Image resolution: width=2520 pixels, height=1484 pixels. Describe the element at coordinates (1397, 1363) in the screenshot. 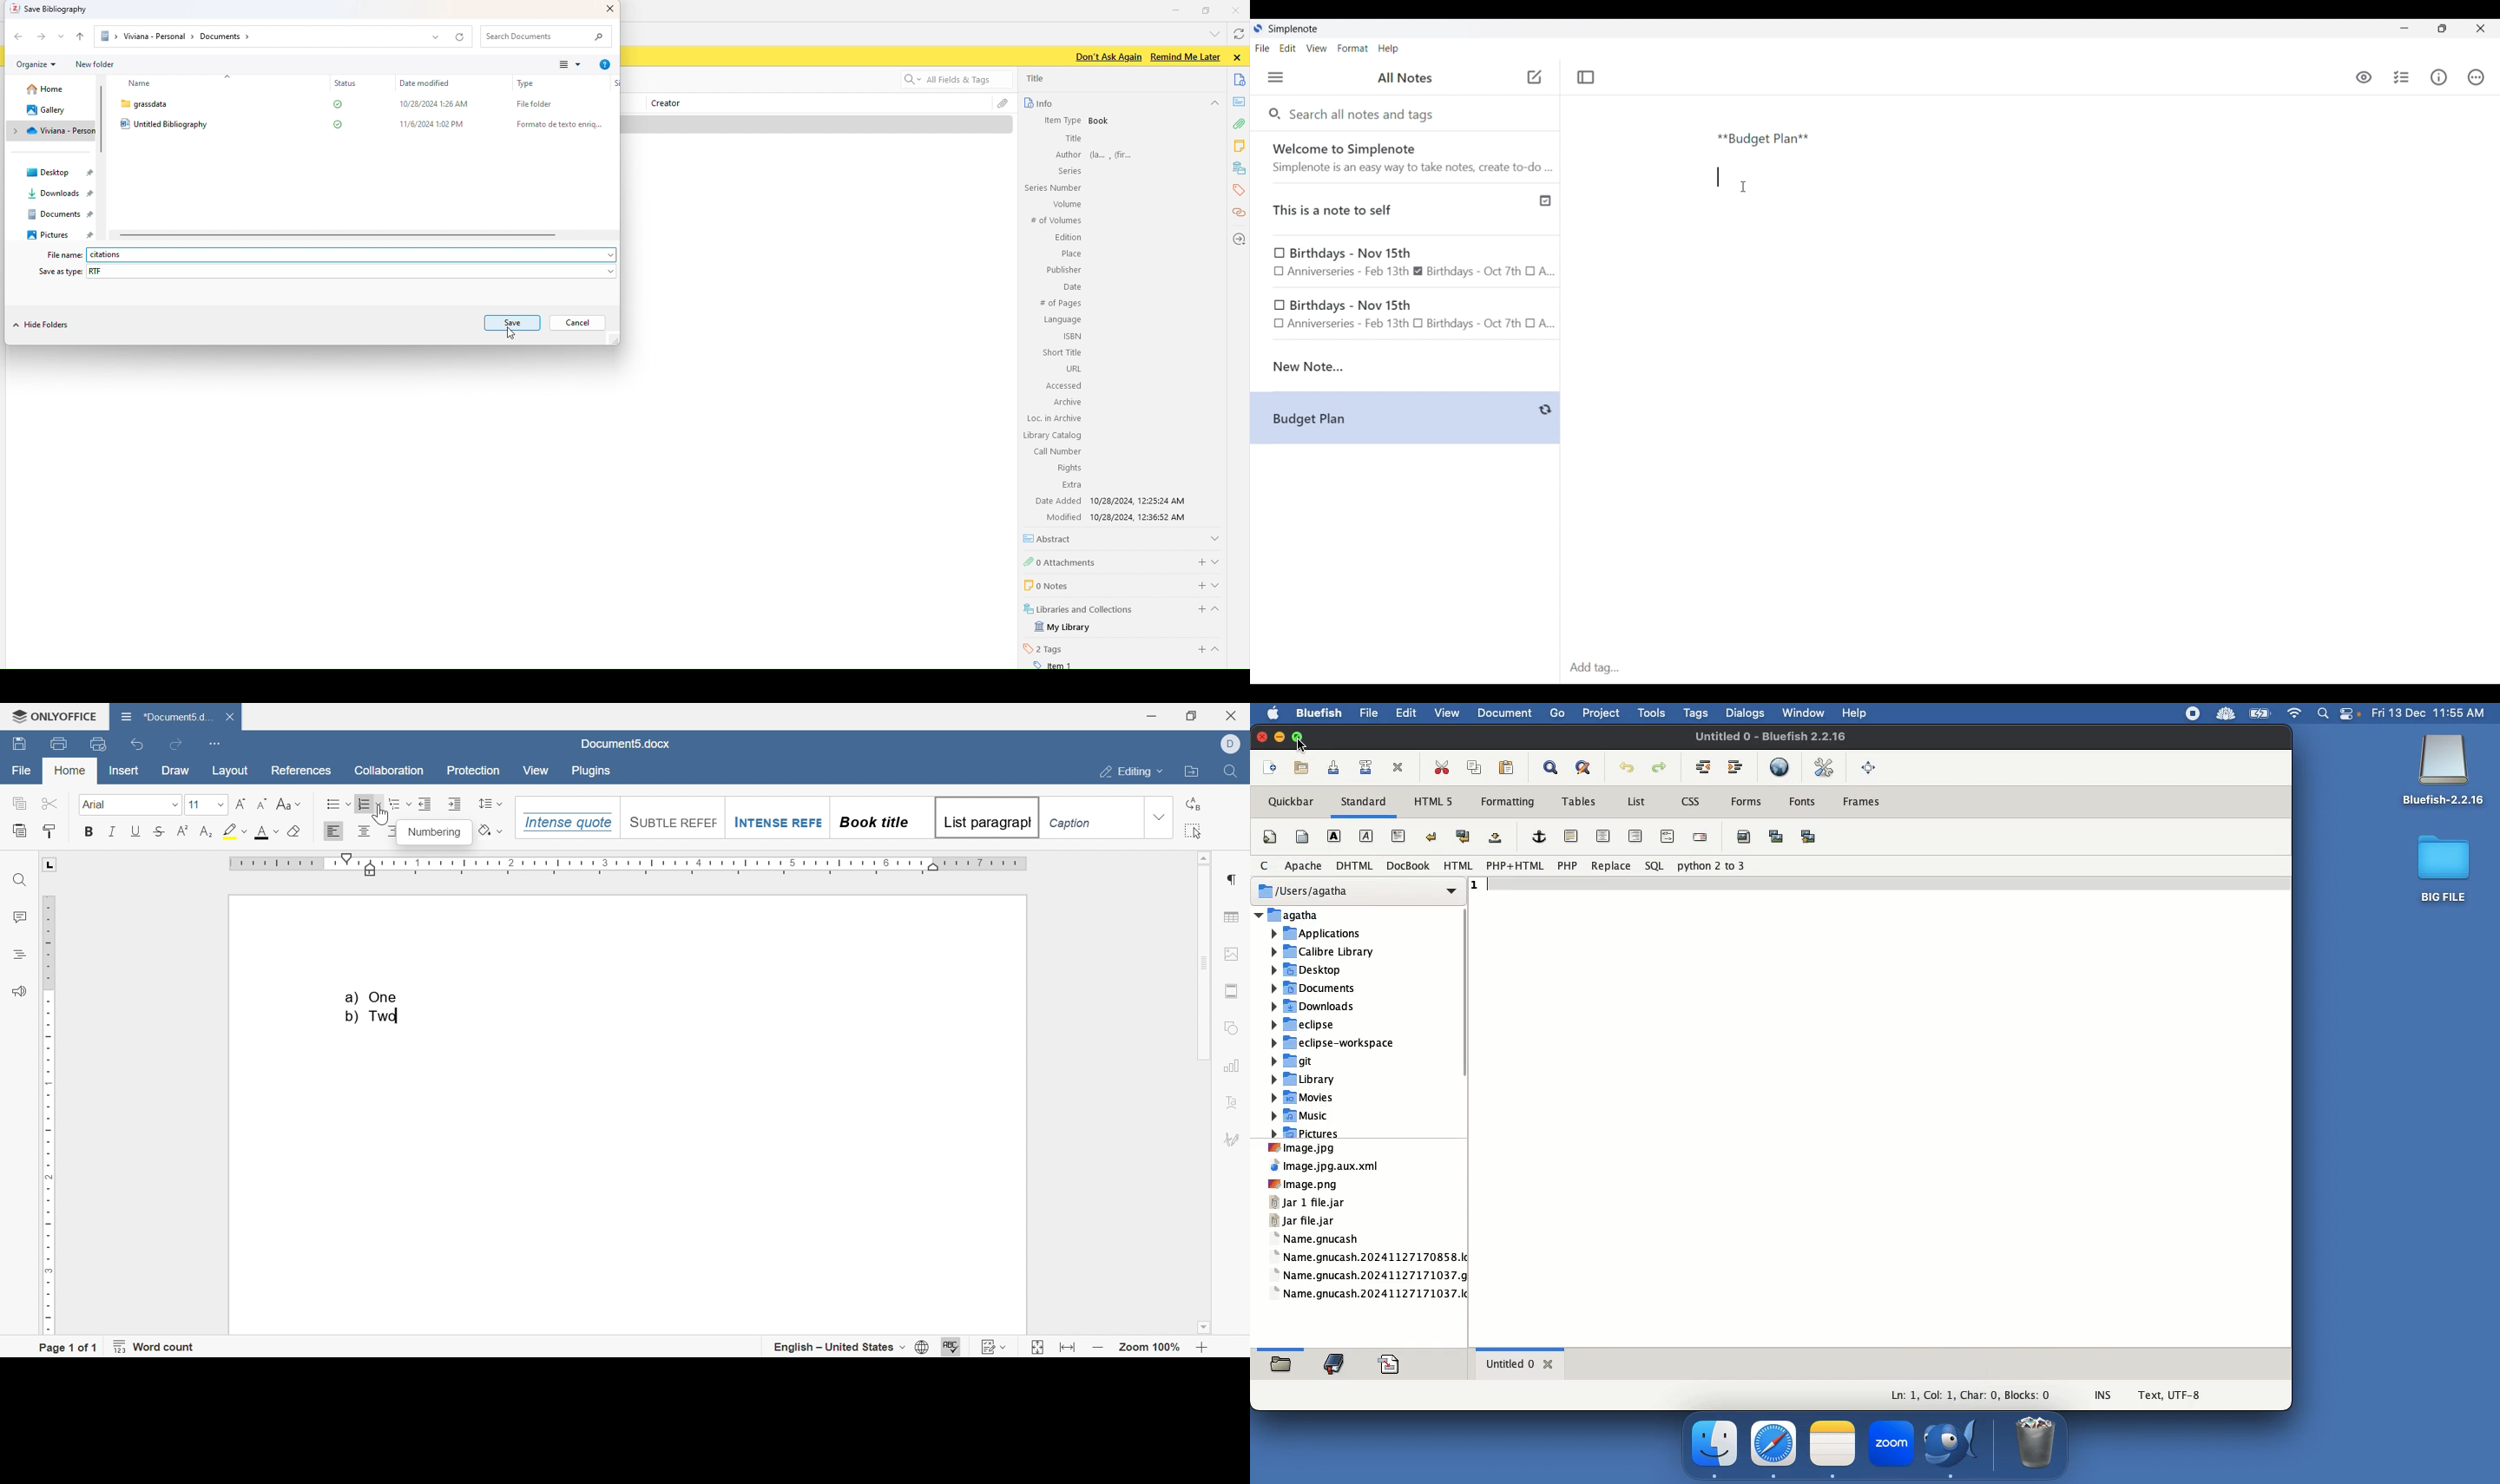

I see `save` at that location.